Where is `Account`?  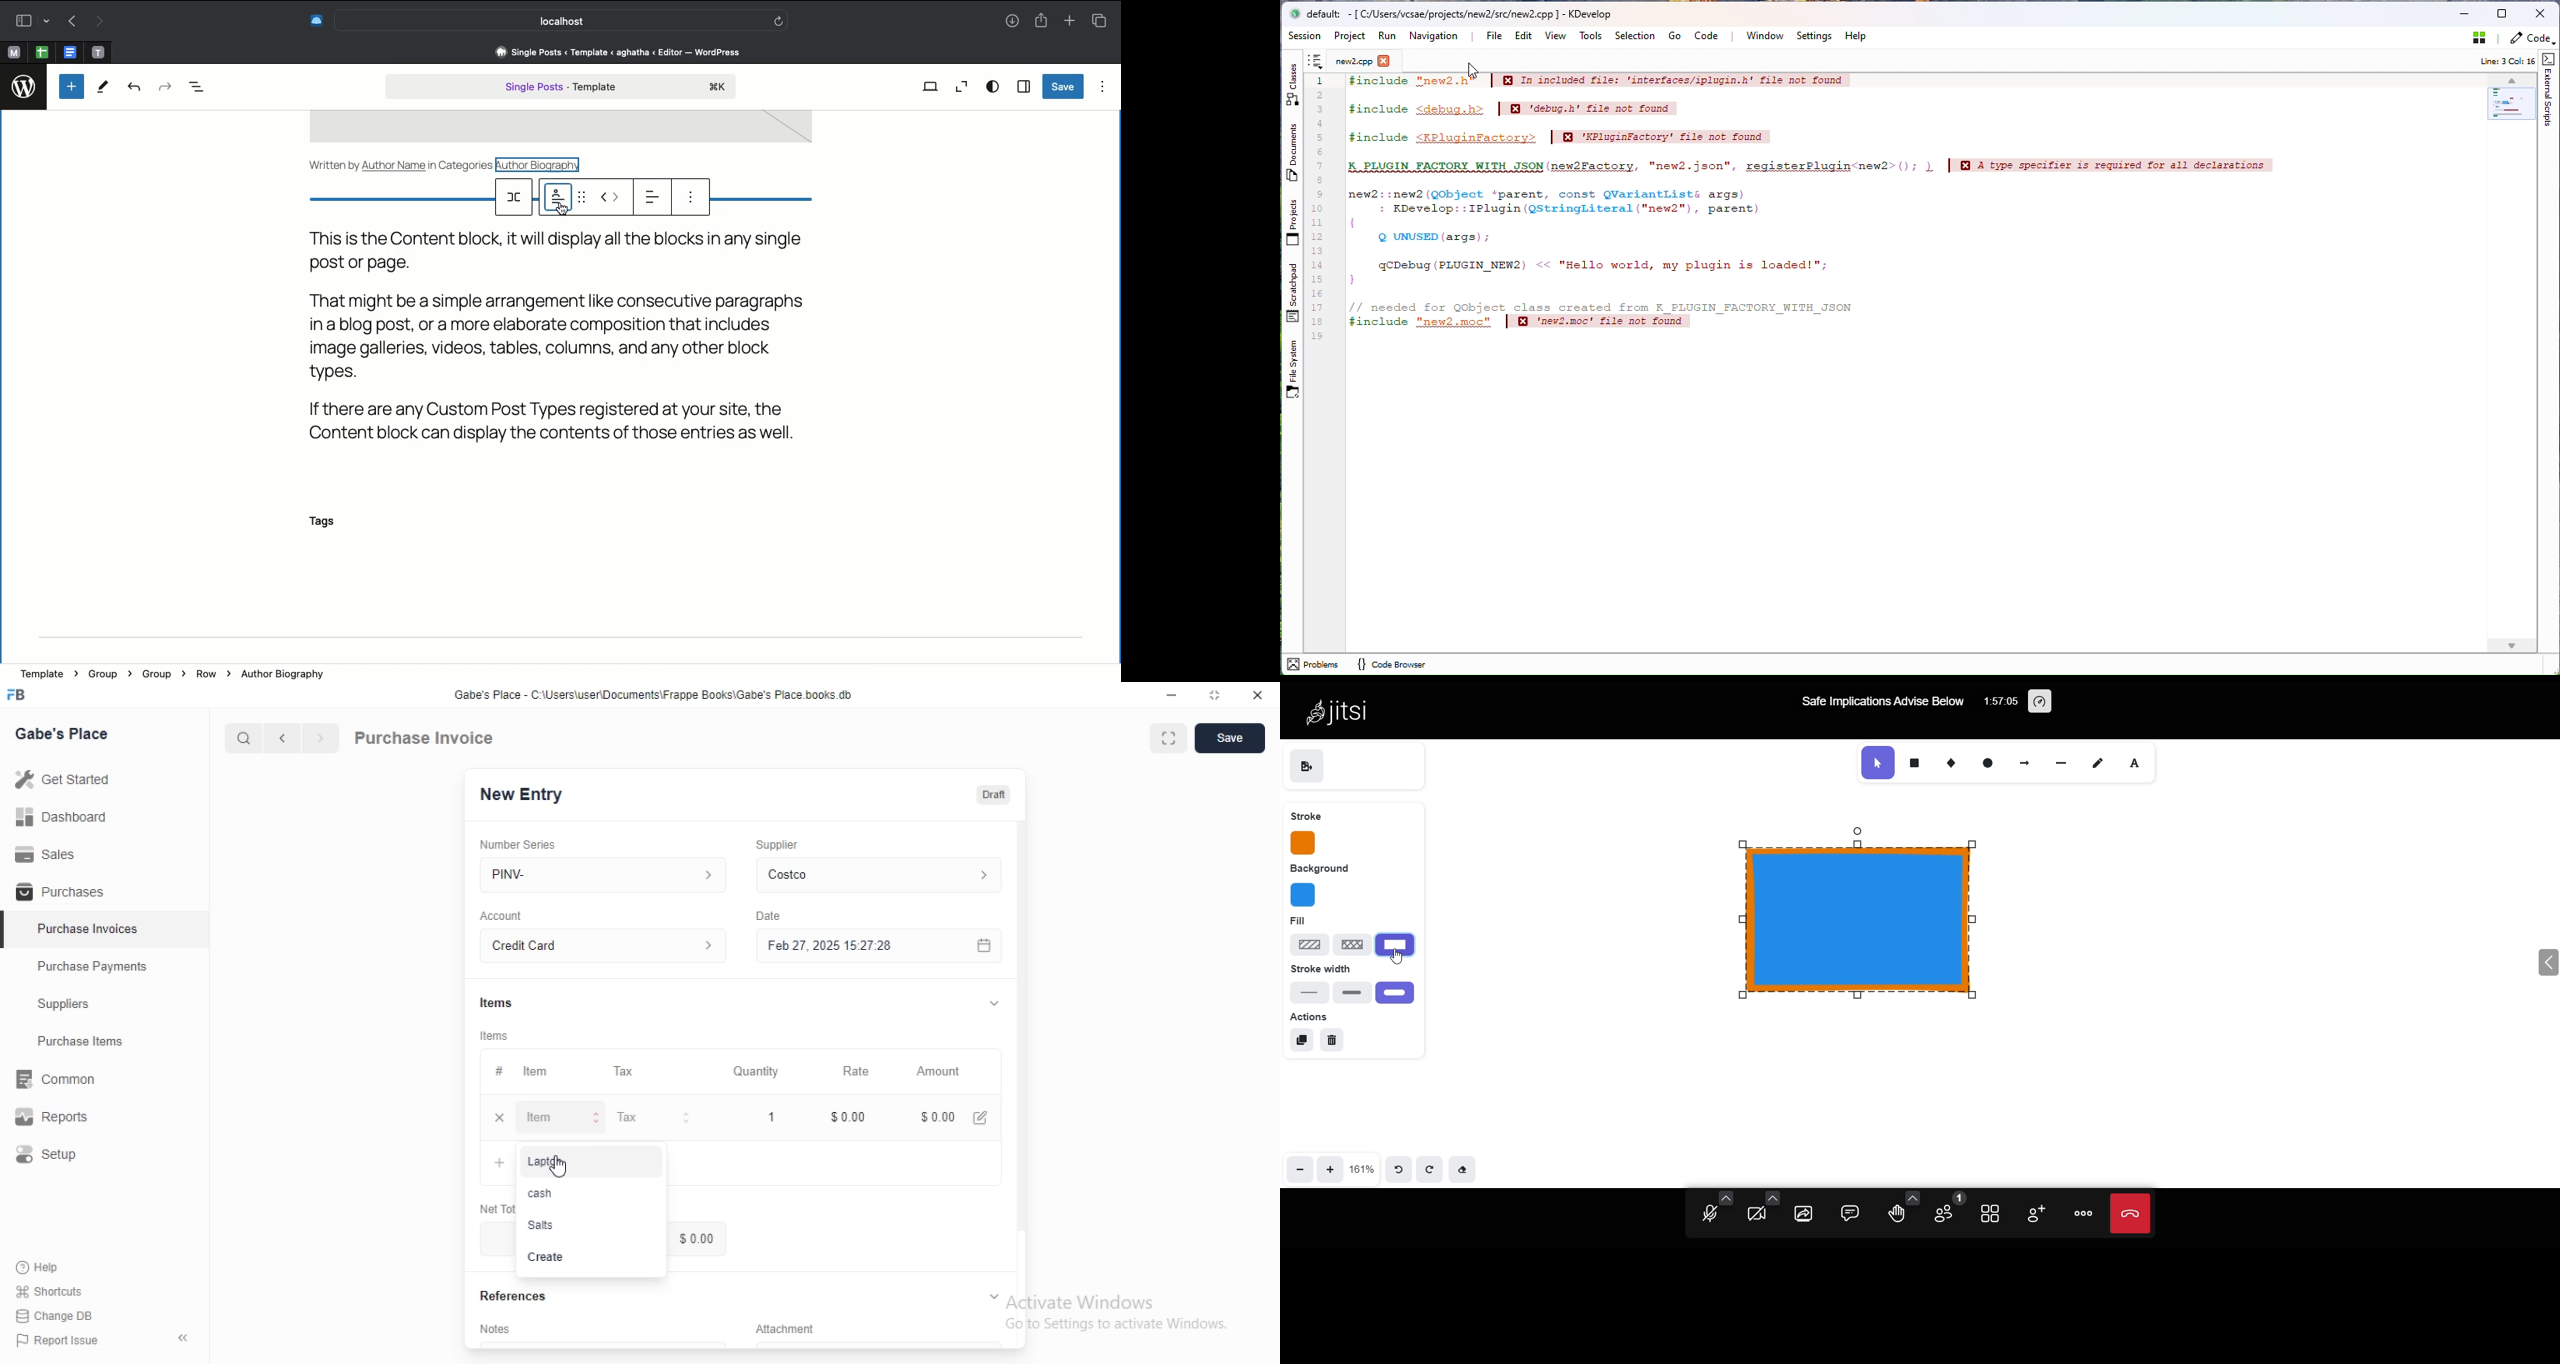 Account is located at coordinates (501, 916).